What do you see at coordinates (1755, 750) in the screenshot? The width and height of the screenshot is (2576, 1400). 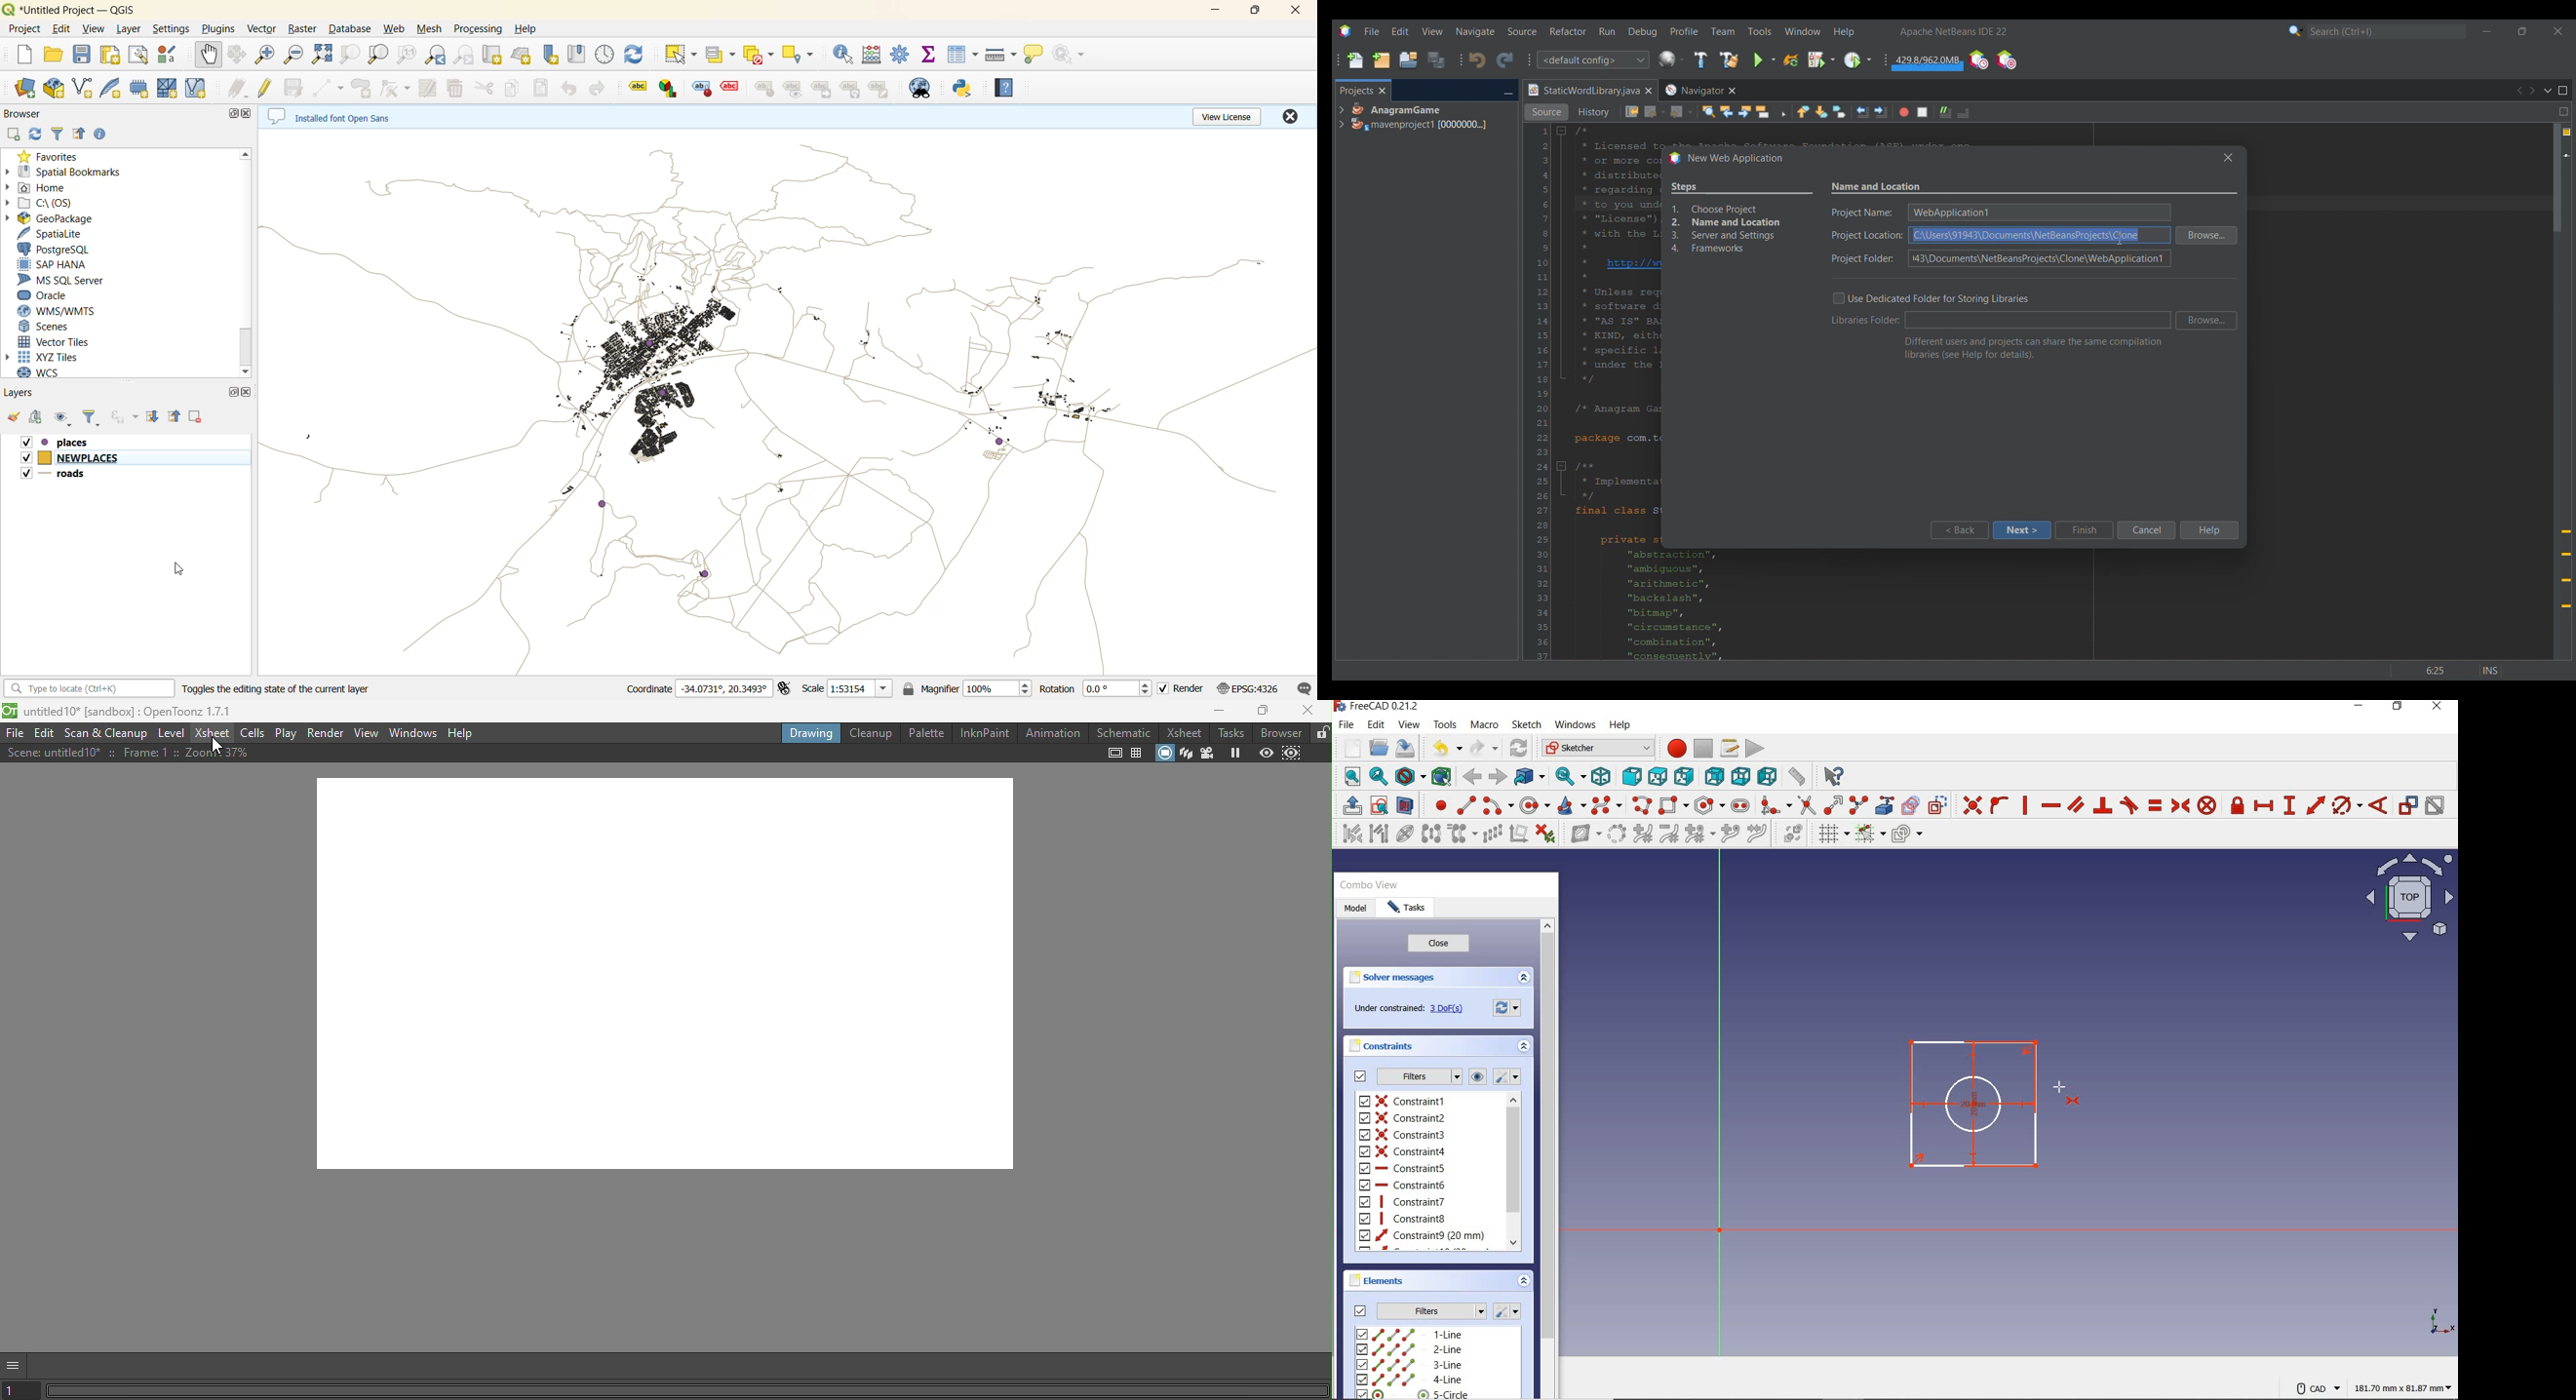 I see `execute macro` at bounding box center [1755, 750].